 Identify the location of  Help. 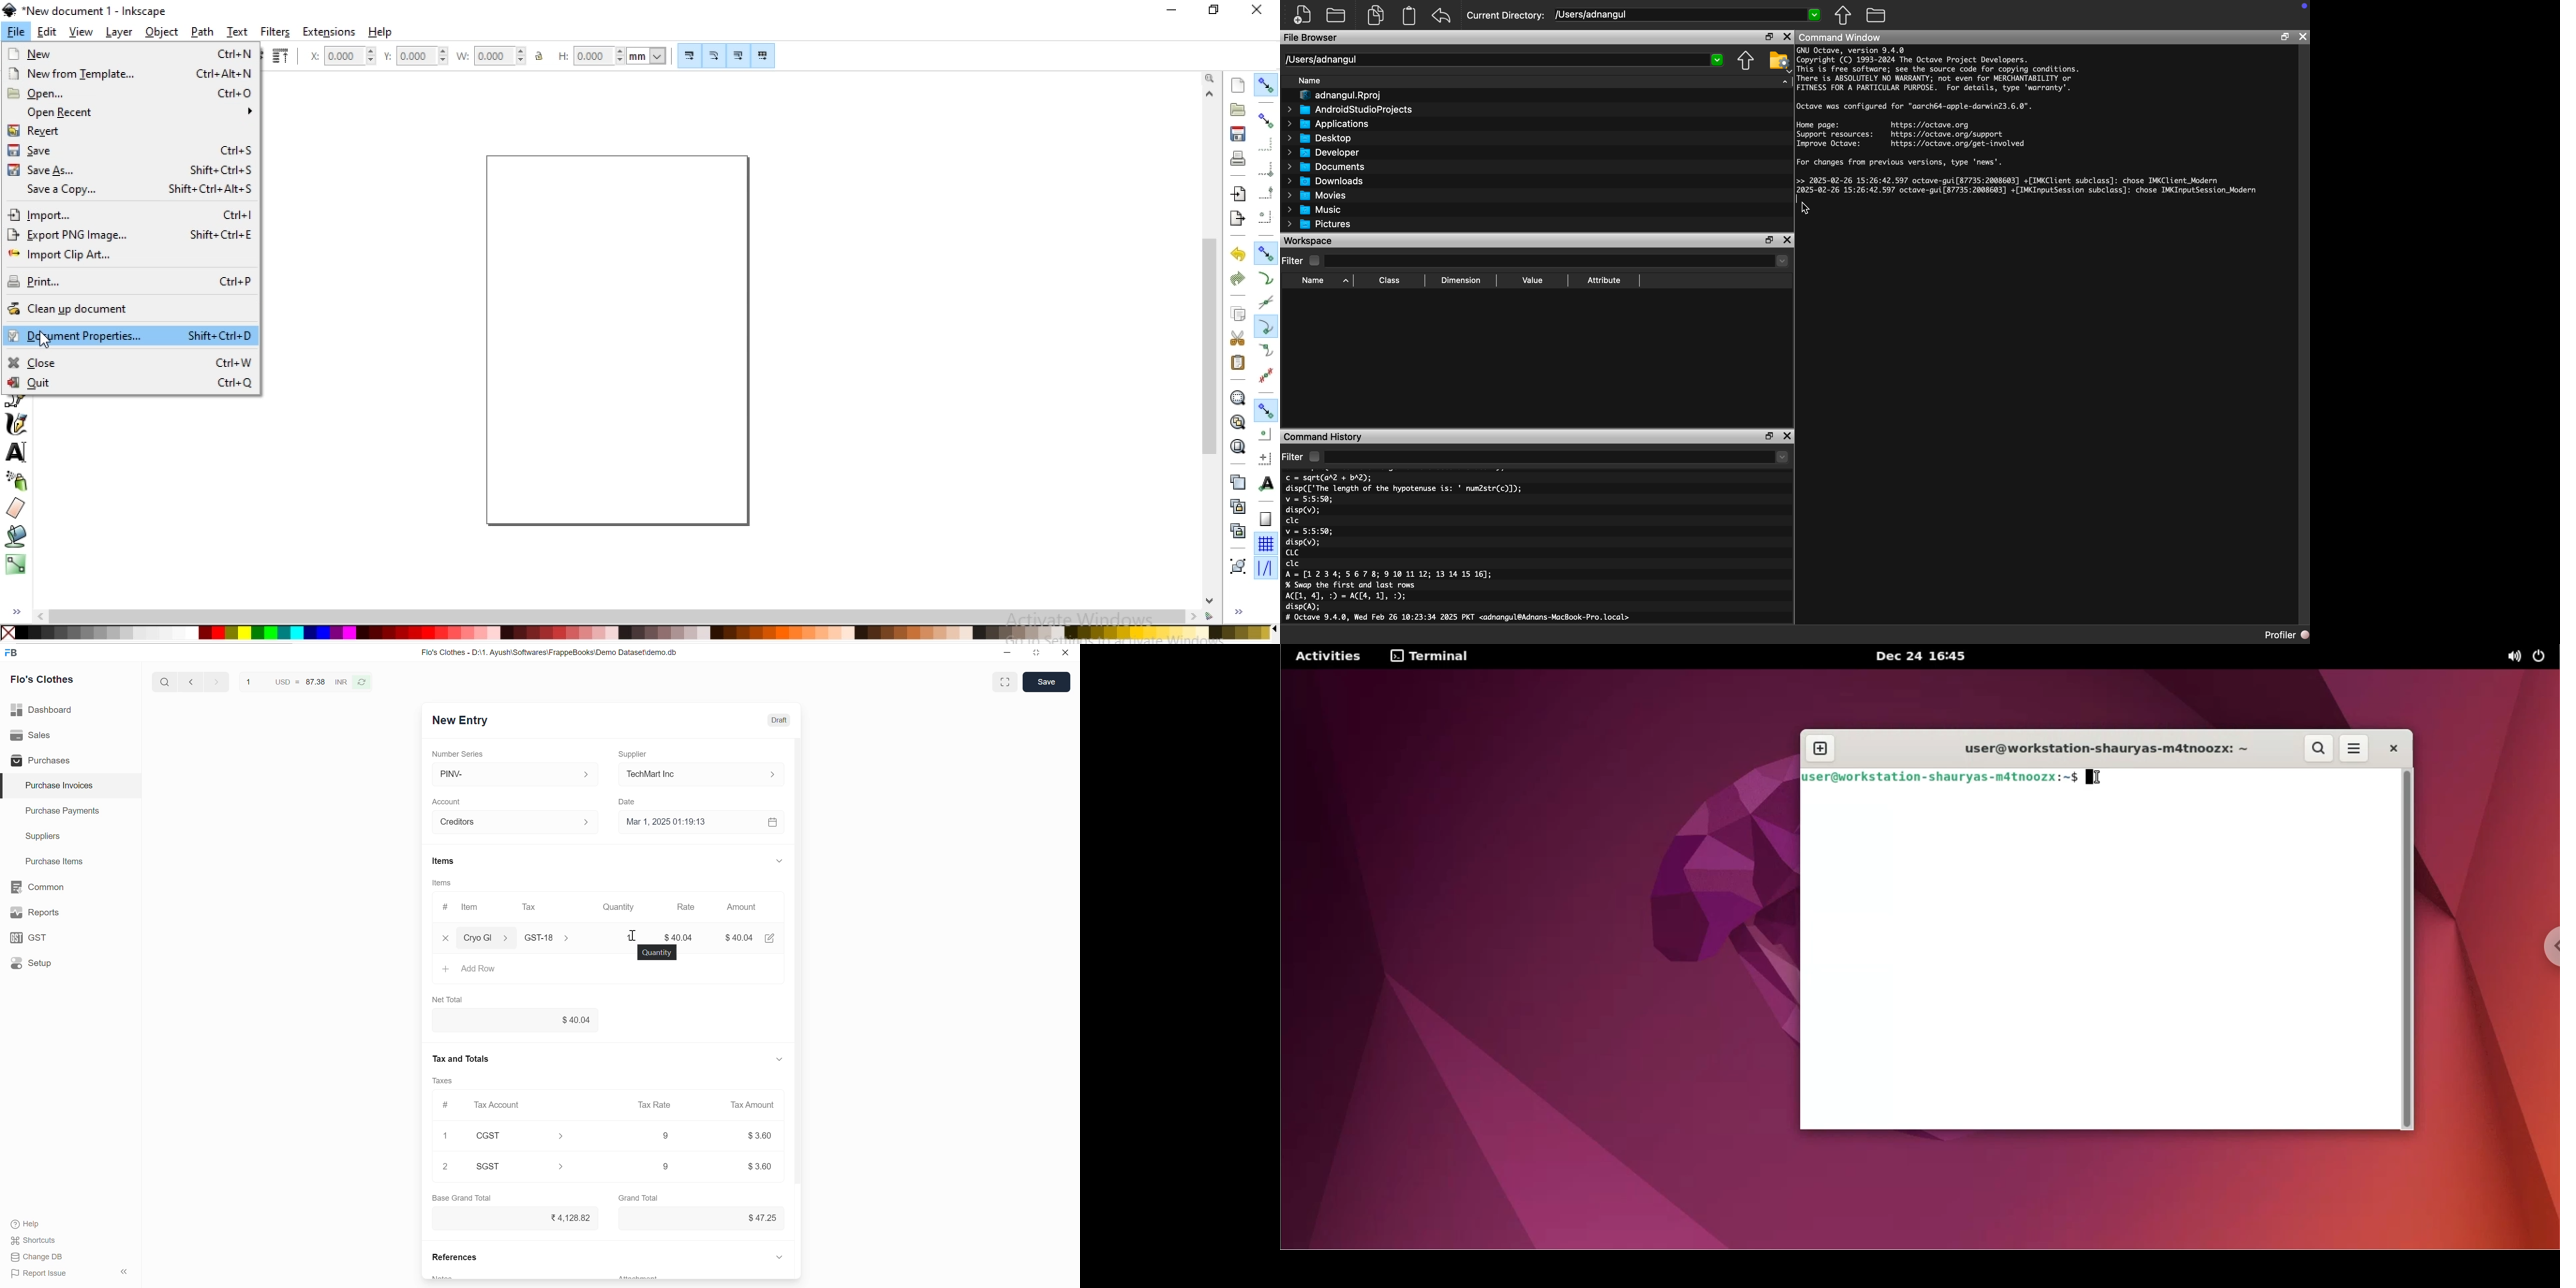
(35, 1225).